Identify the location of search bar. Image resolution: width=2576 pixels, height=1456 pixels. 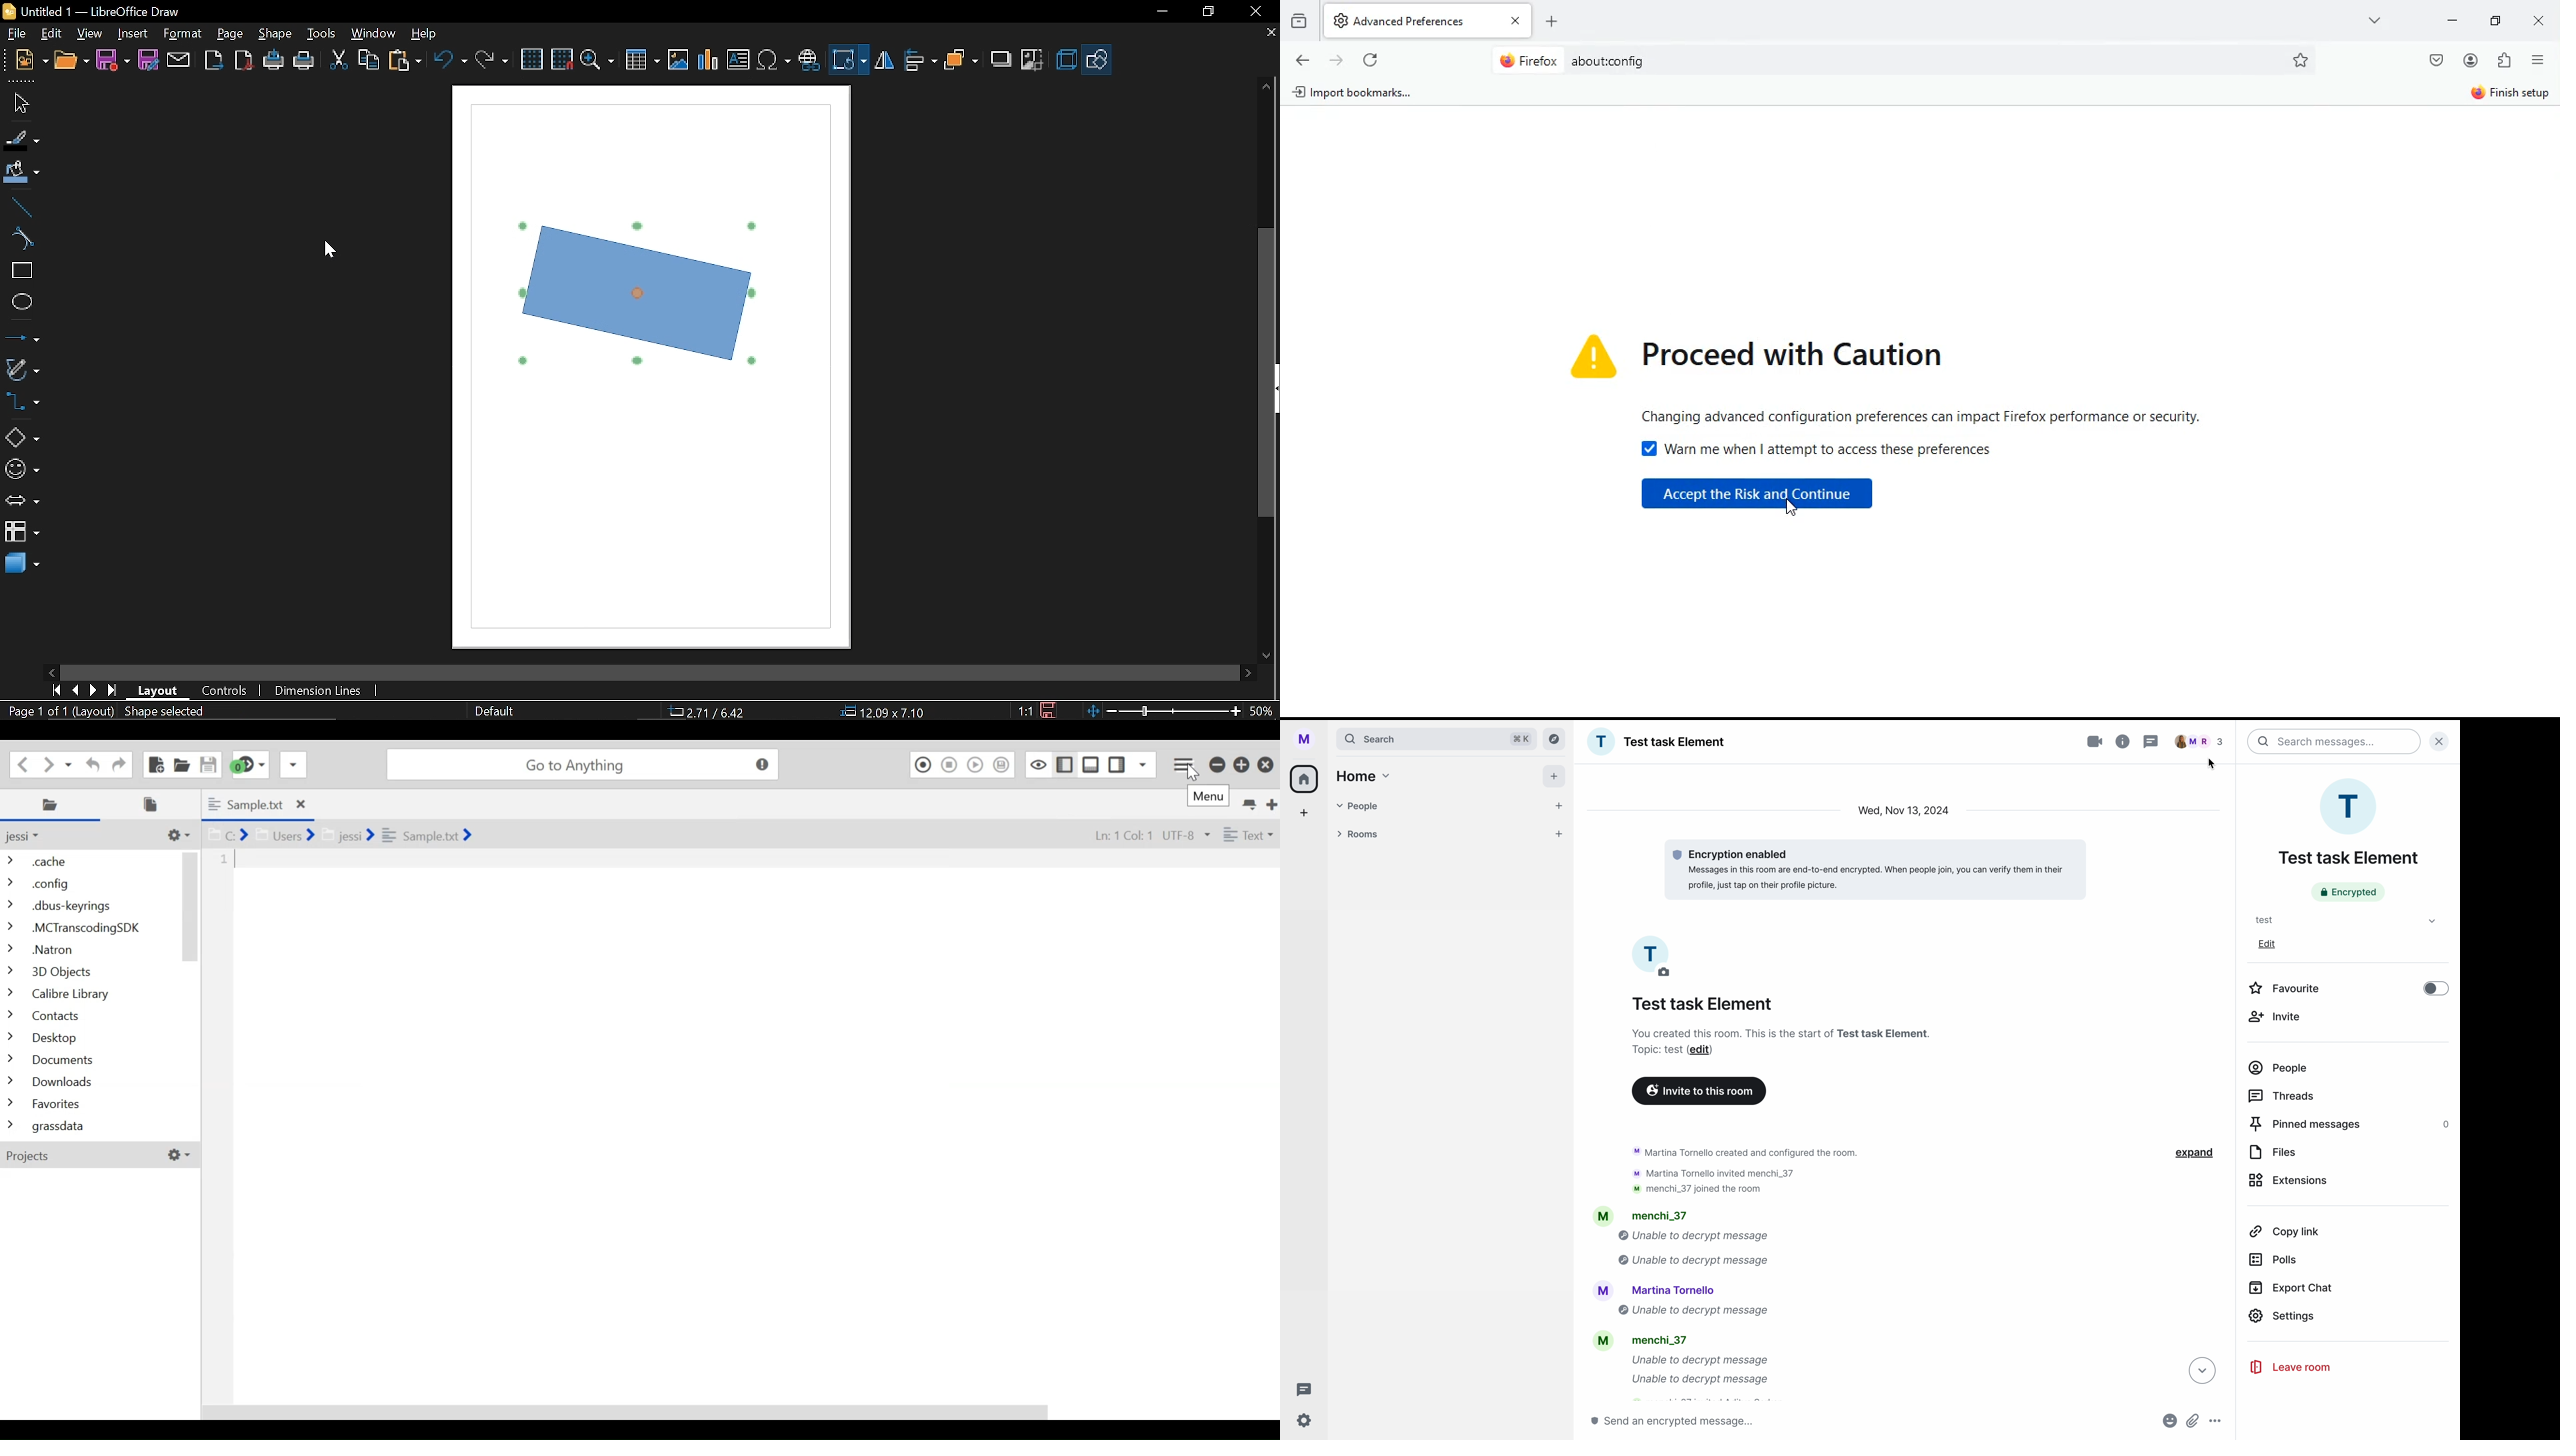
(2335, 742).